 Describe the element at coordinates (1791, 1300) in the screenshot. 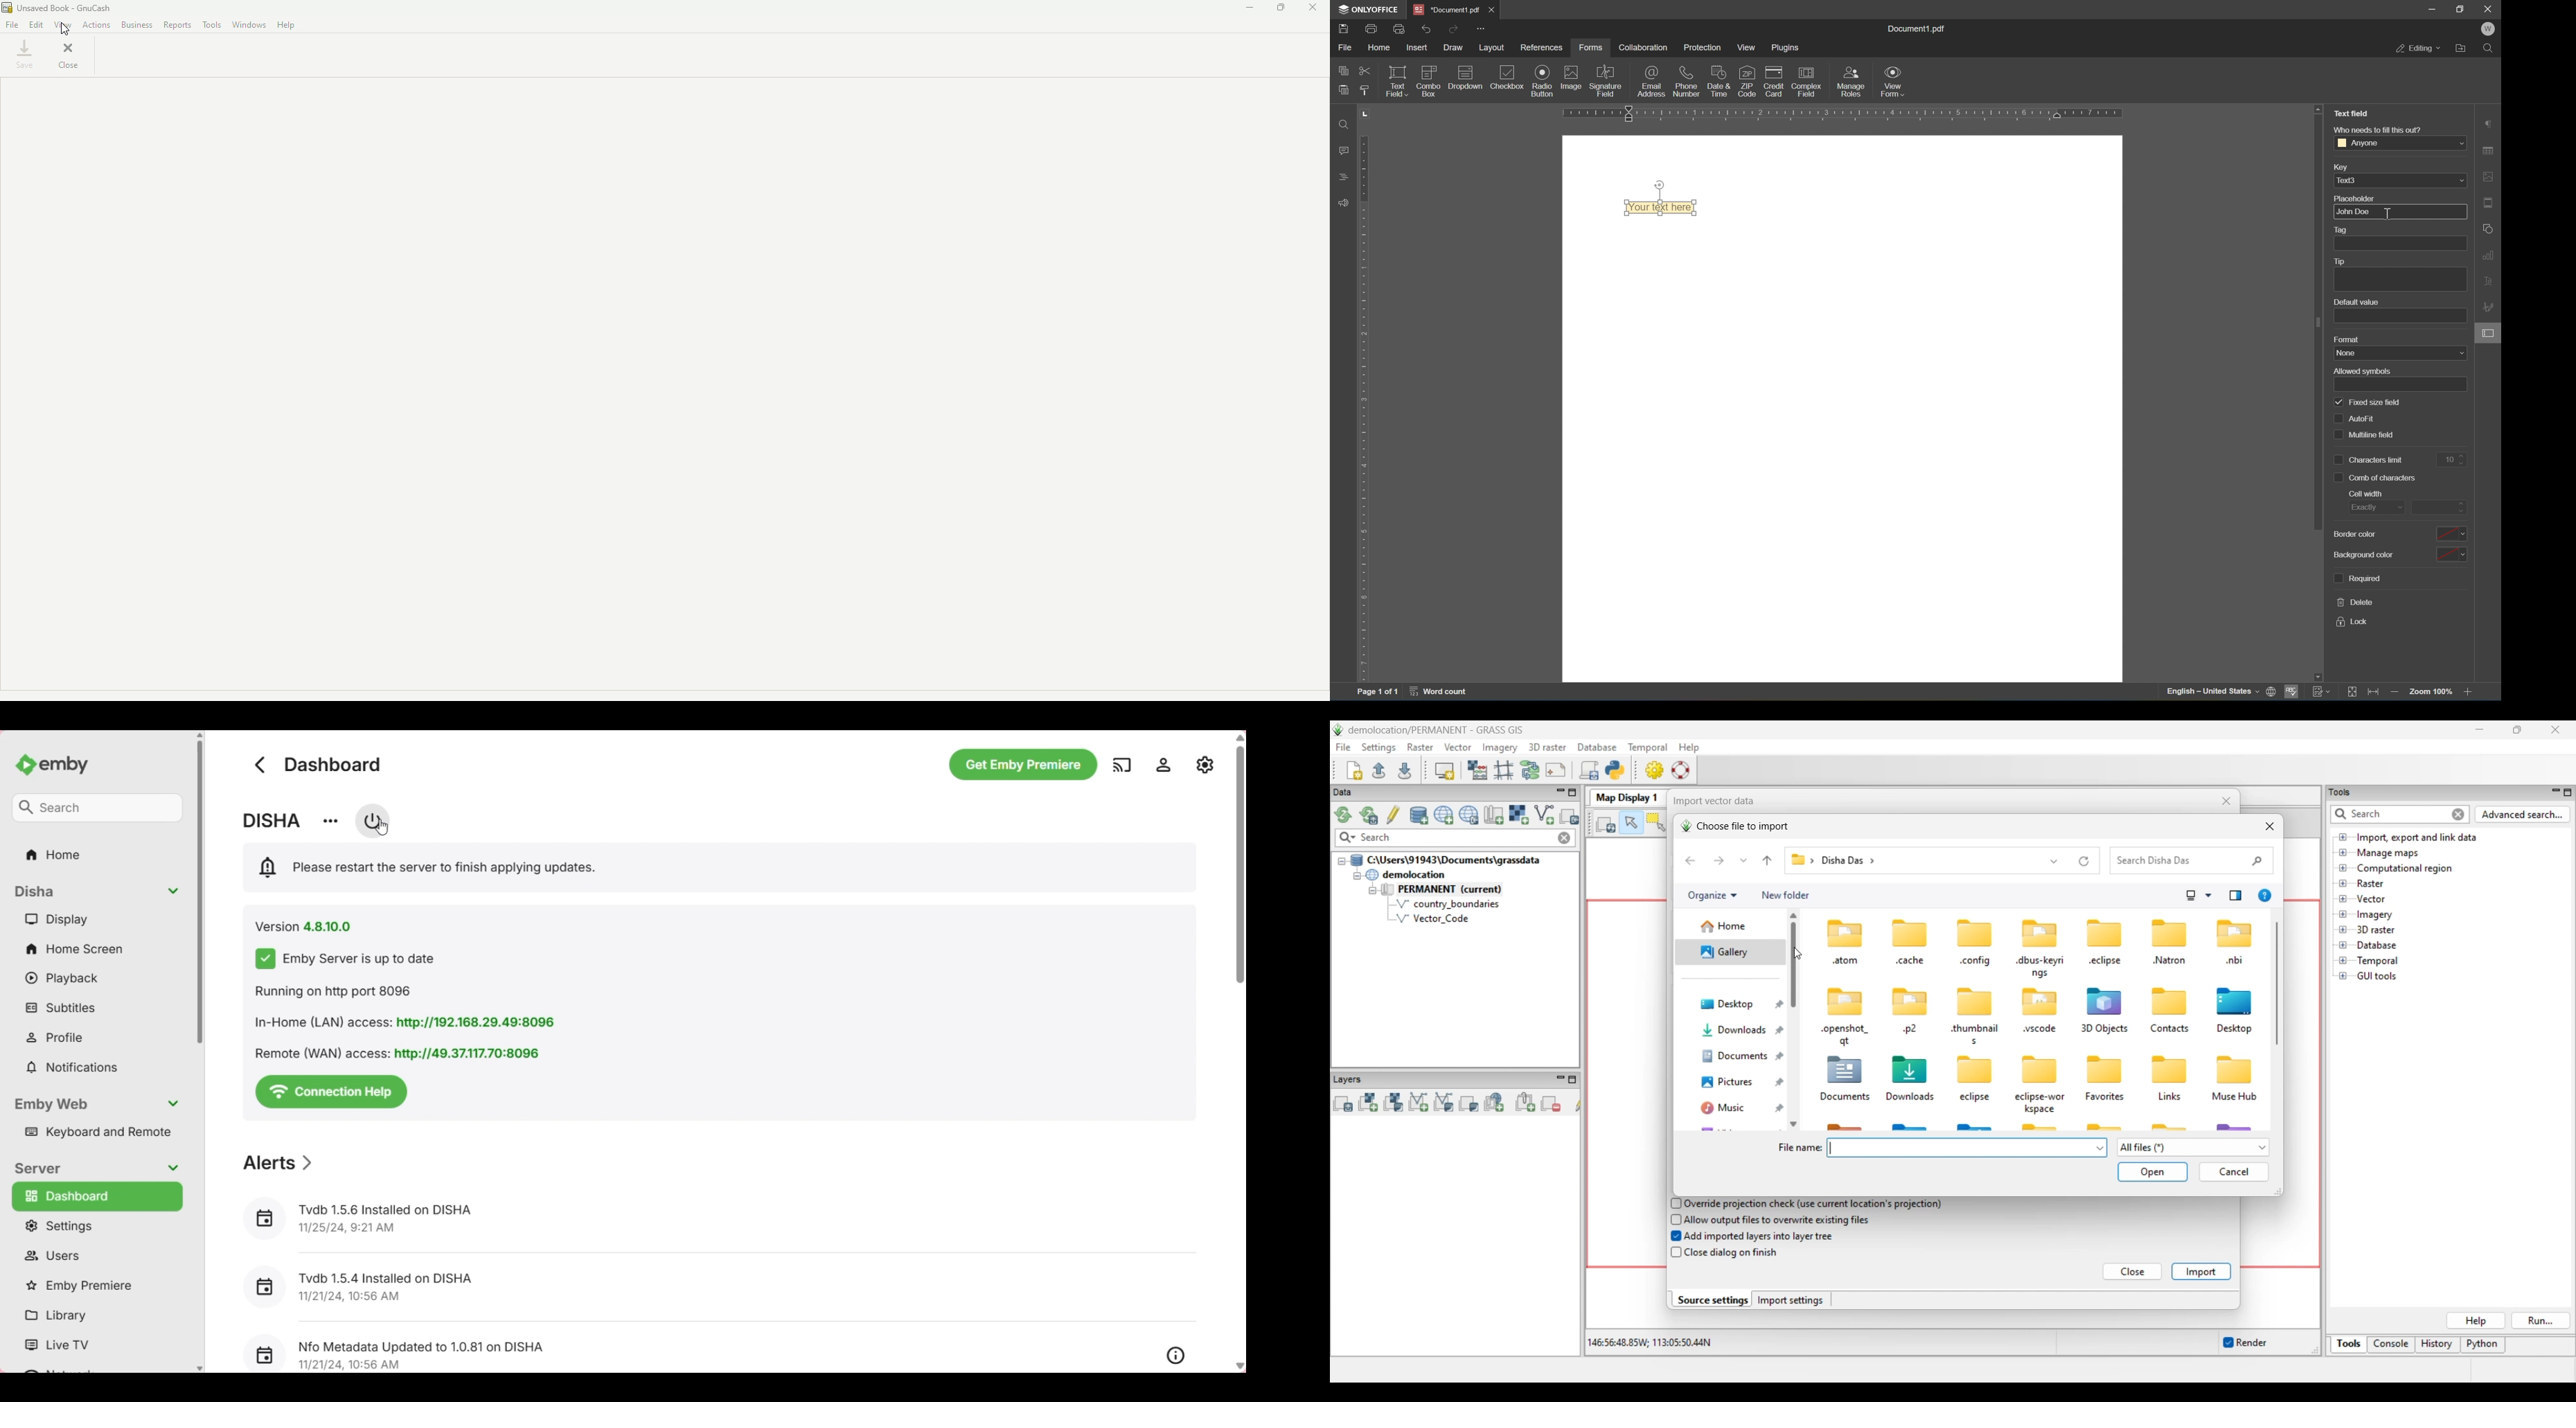

I see `Import settings` at that location.